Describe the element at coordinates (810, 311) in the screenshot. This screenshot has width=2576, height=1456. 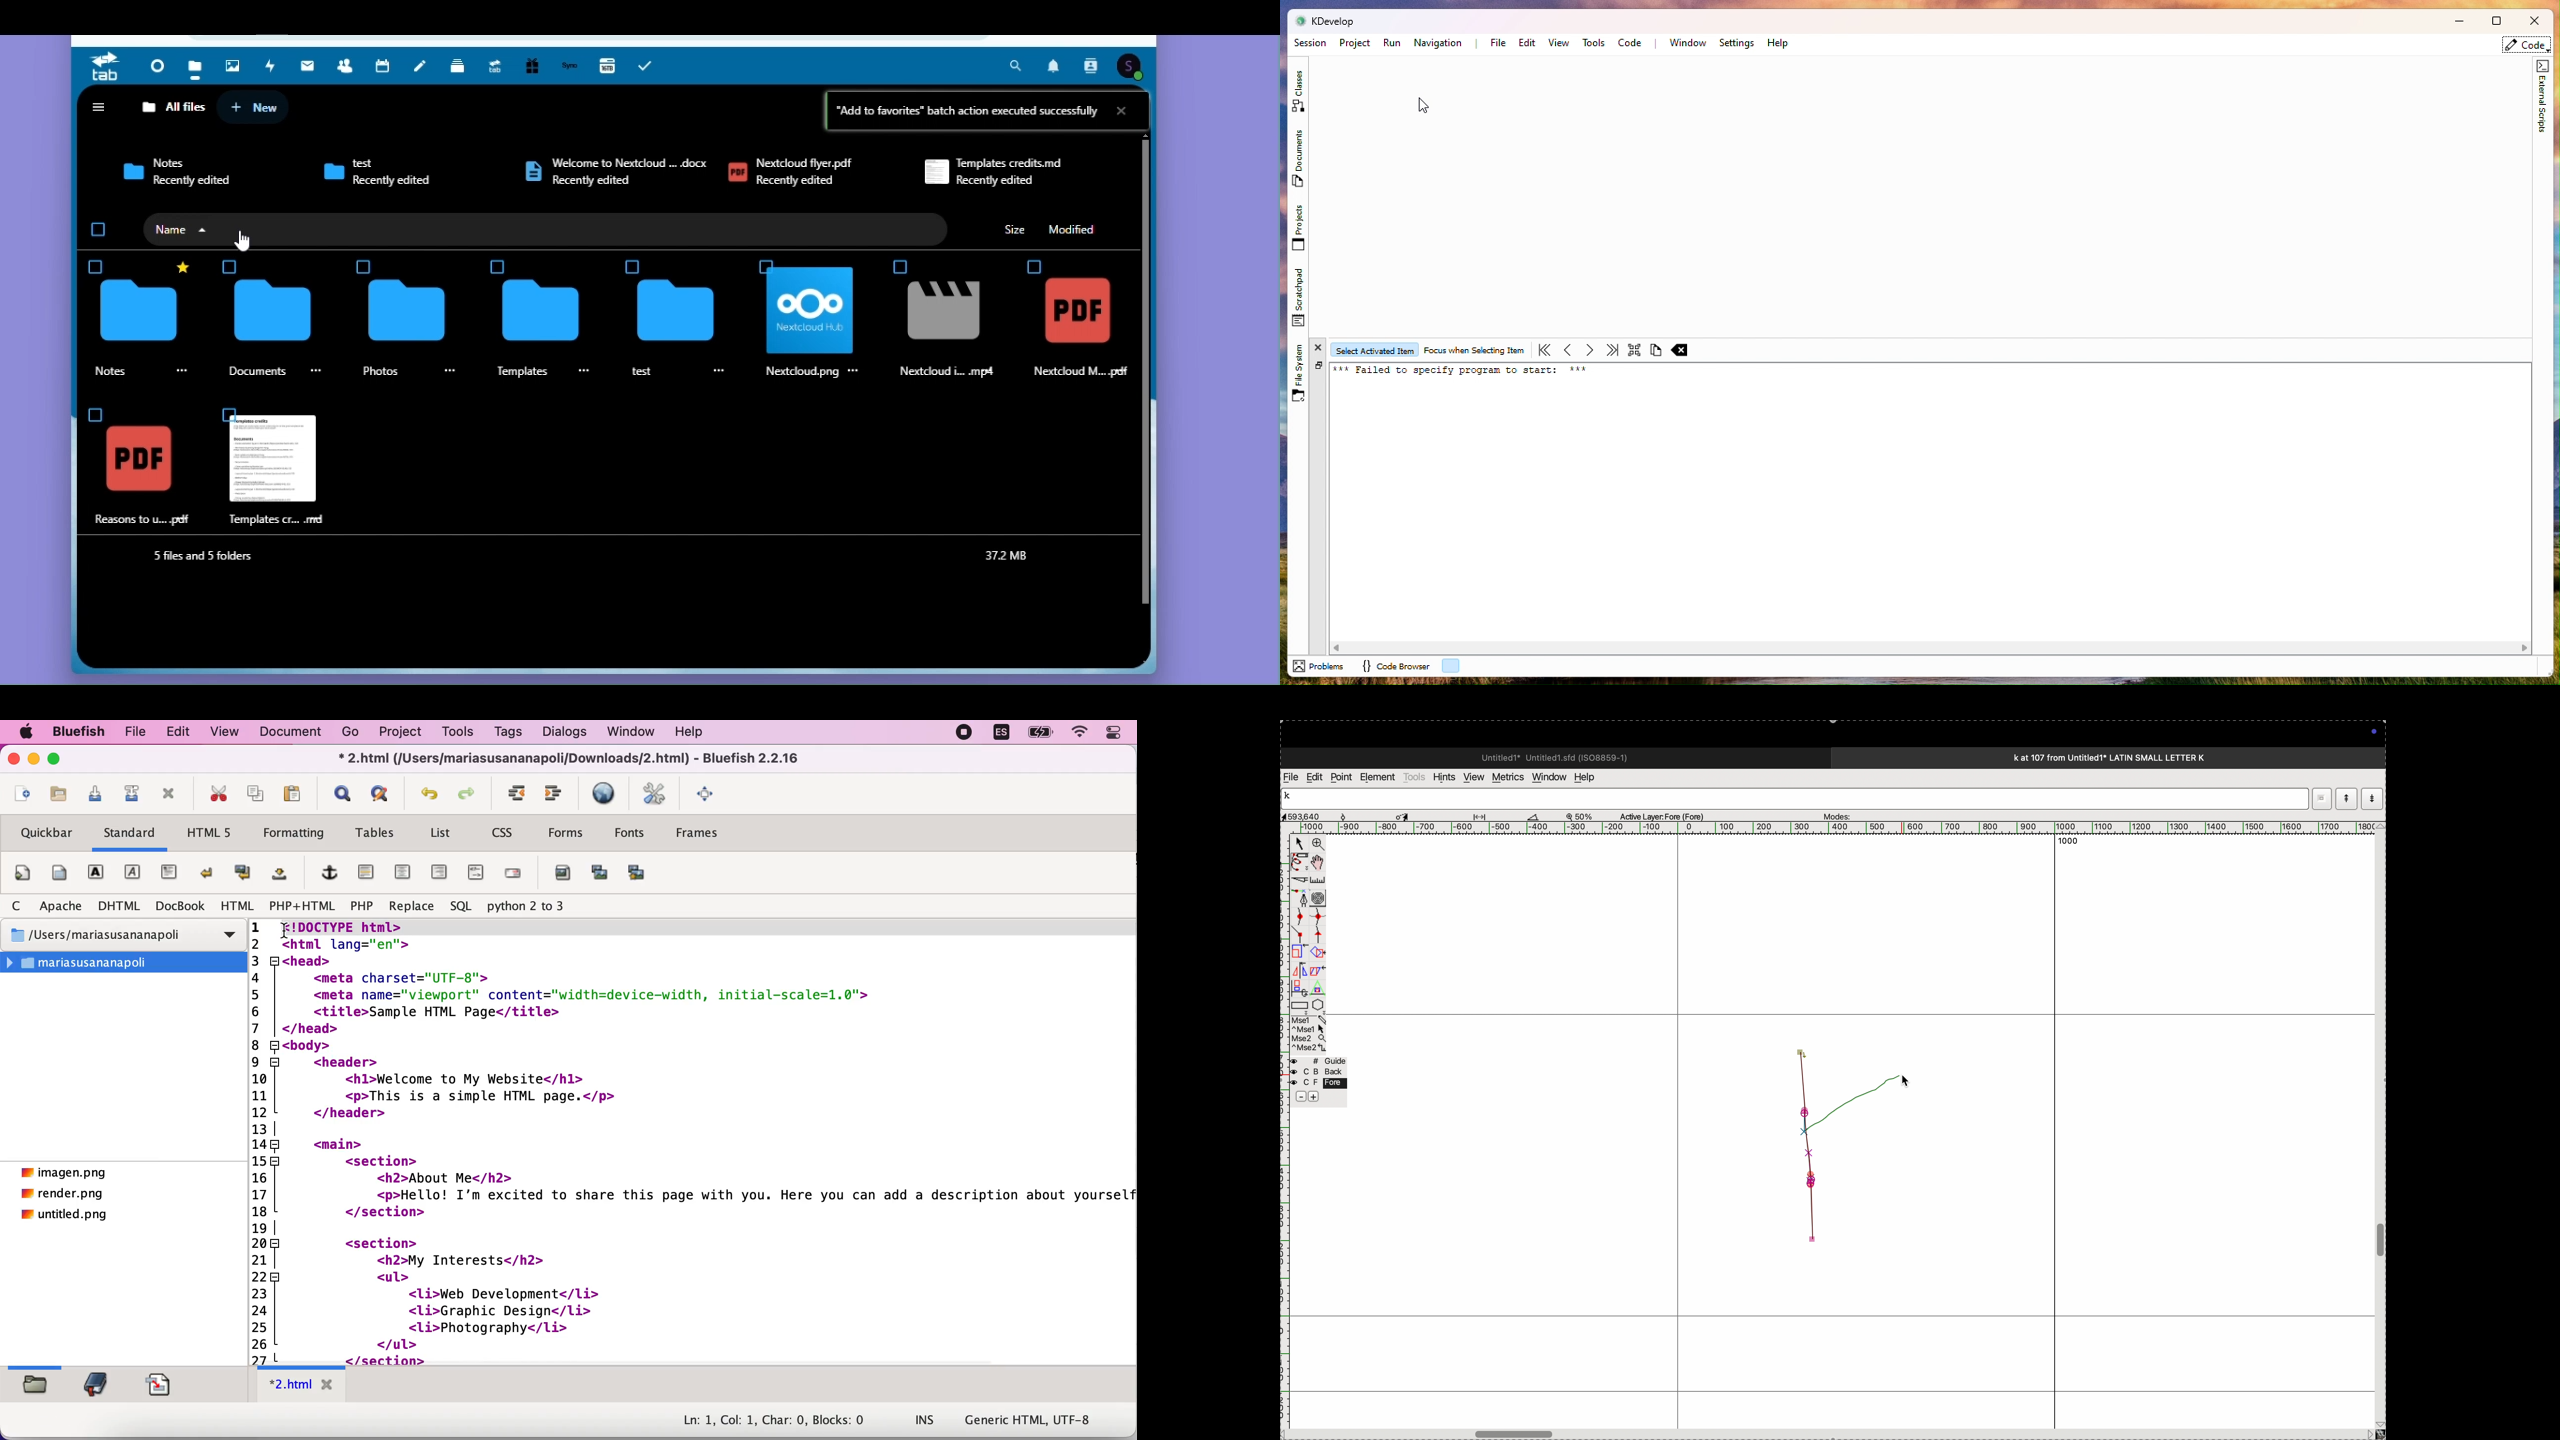
I see `Icon` at that location.